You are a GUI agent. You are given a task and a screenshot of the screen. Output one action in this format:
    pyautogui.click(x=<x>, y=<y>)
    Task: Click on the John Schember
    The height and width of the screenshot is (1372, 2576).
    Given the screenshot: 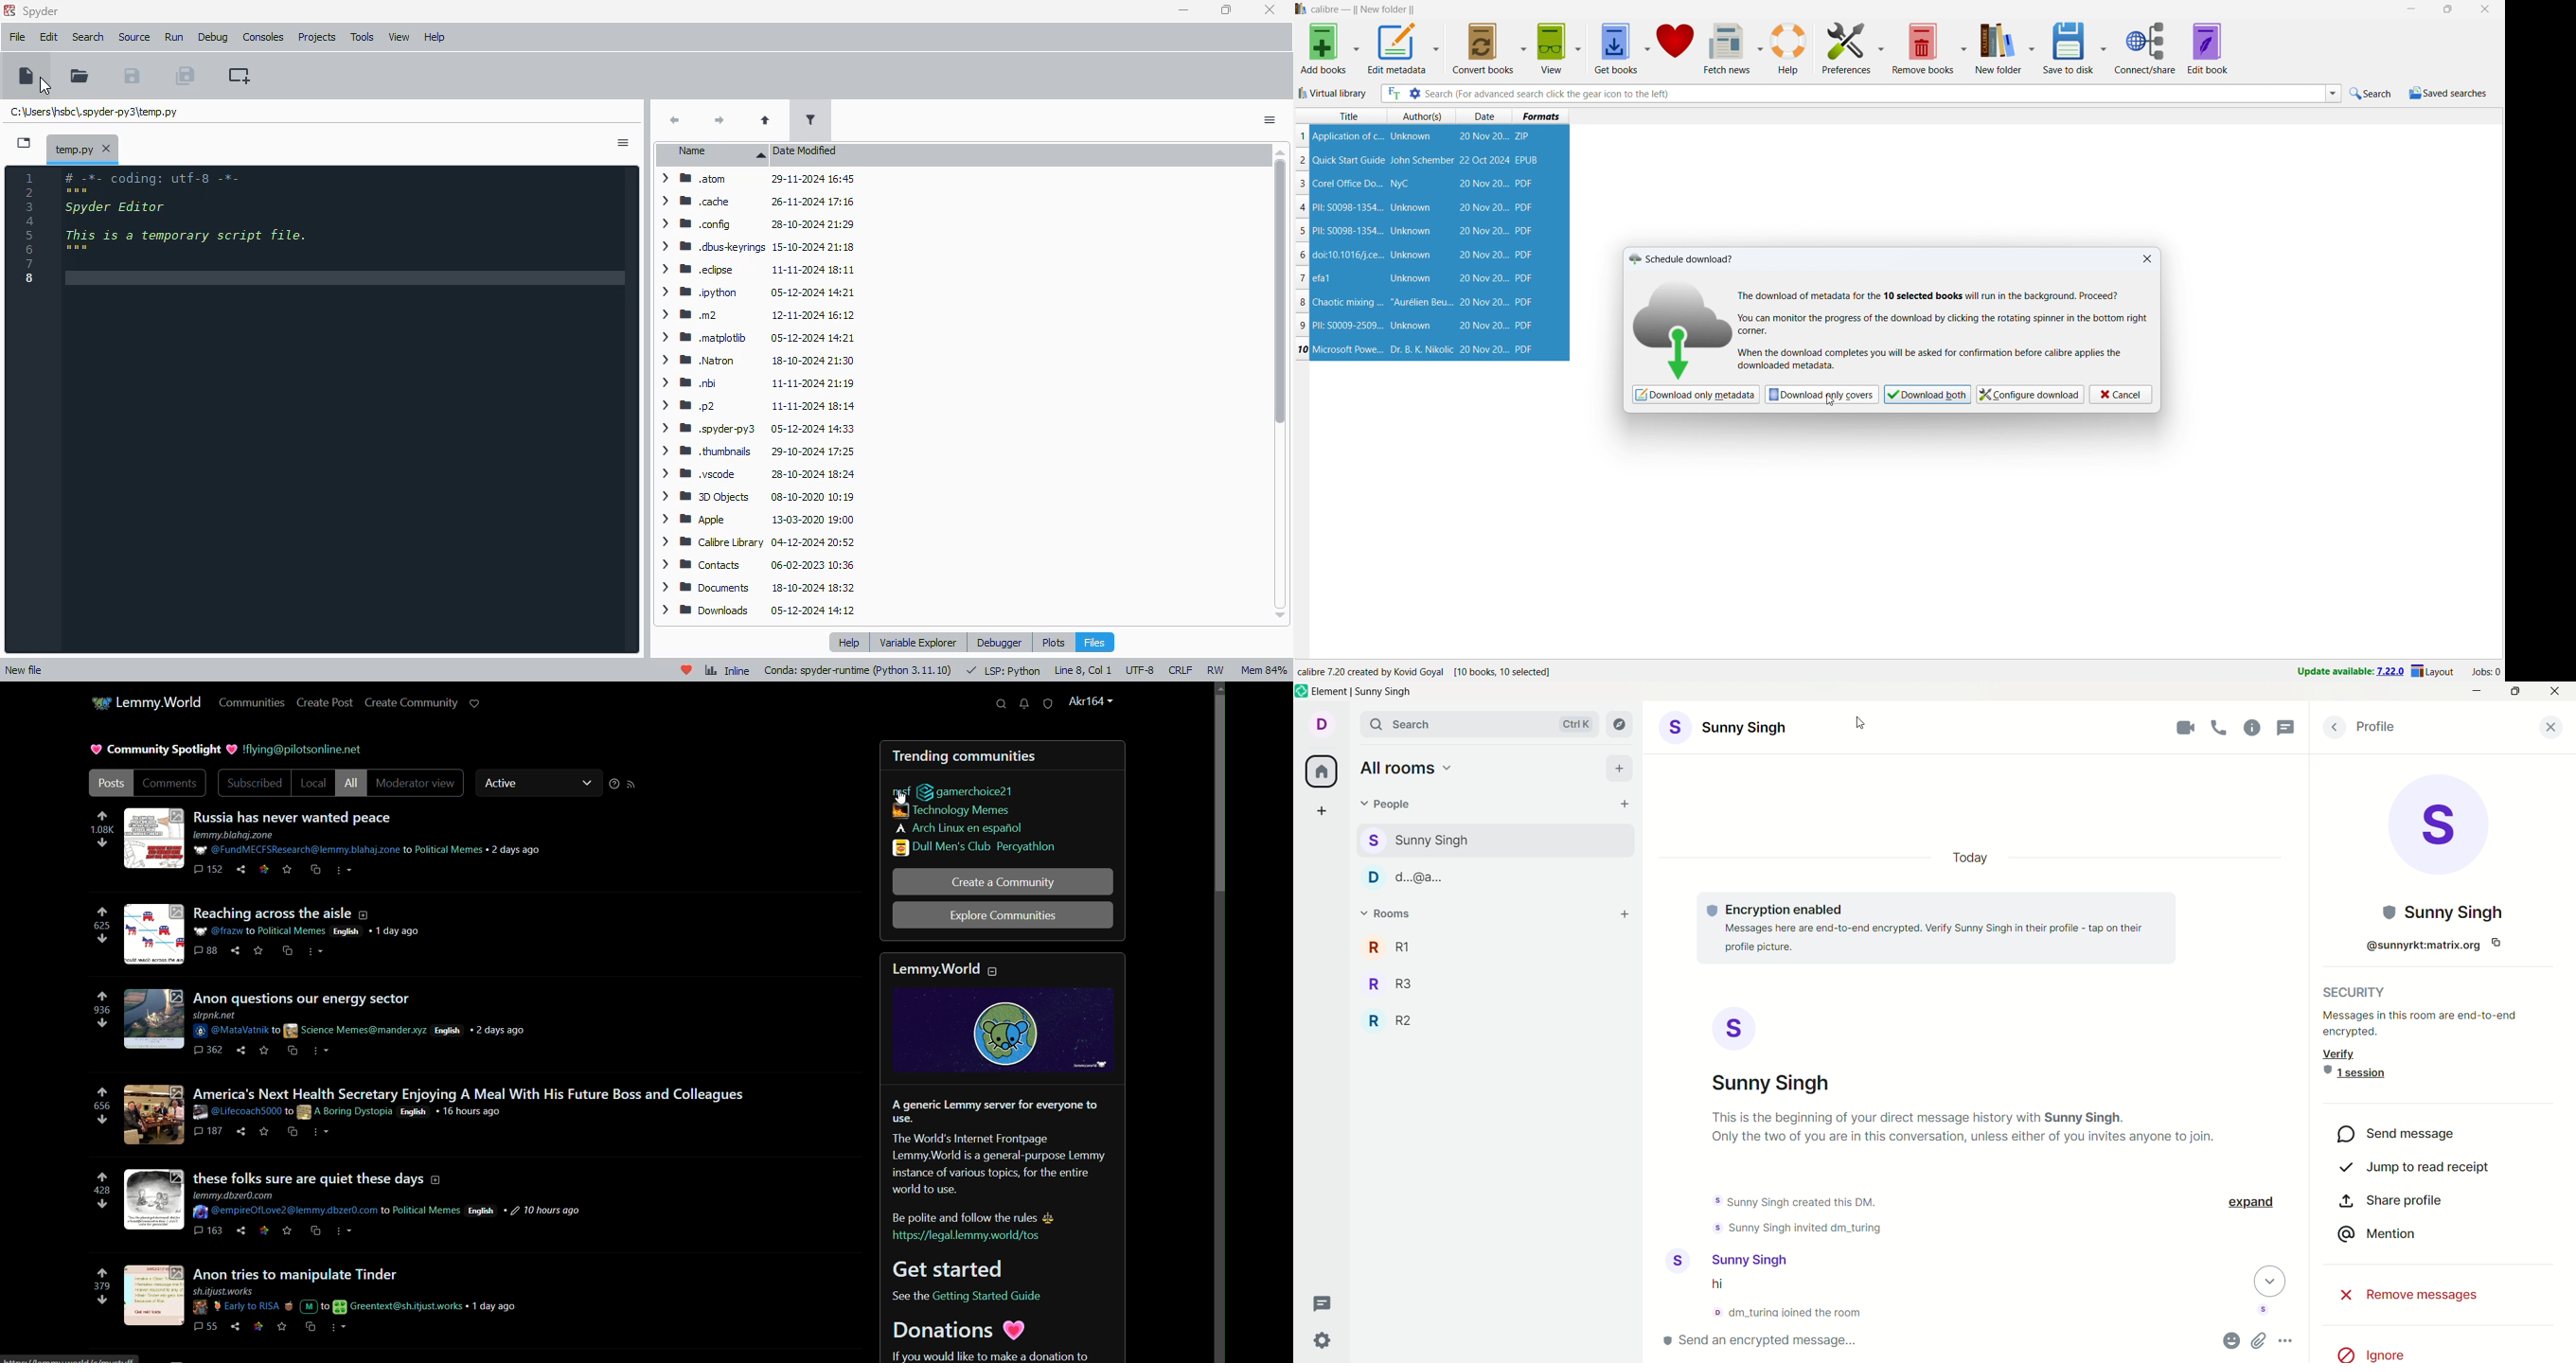 What is the action you would take?
    pyautogui.click(x=1422, y=161)
    